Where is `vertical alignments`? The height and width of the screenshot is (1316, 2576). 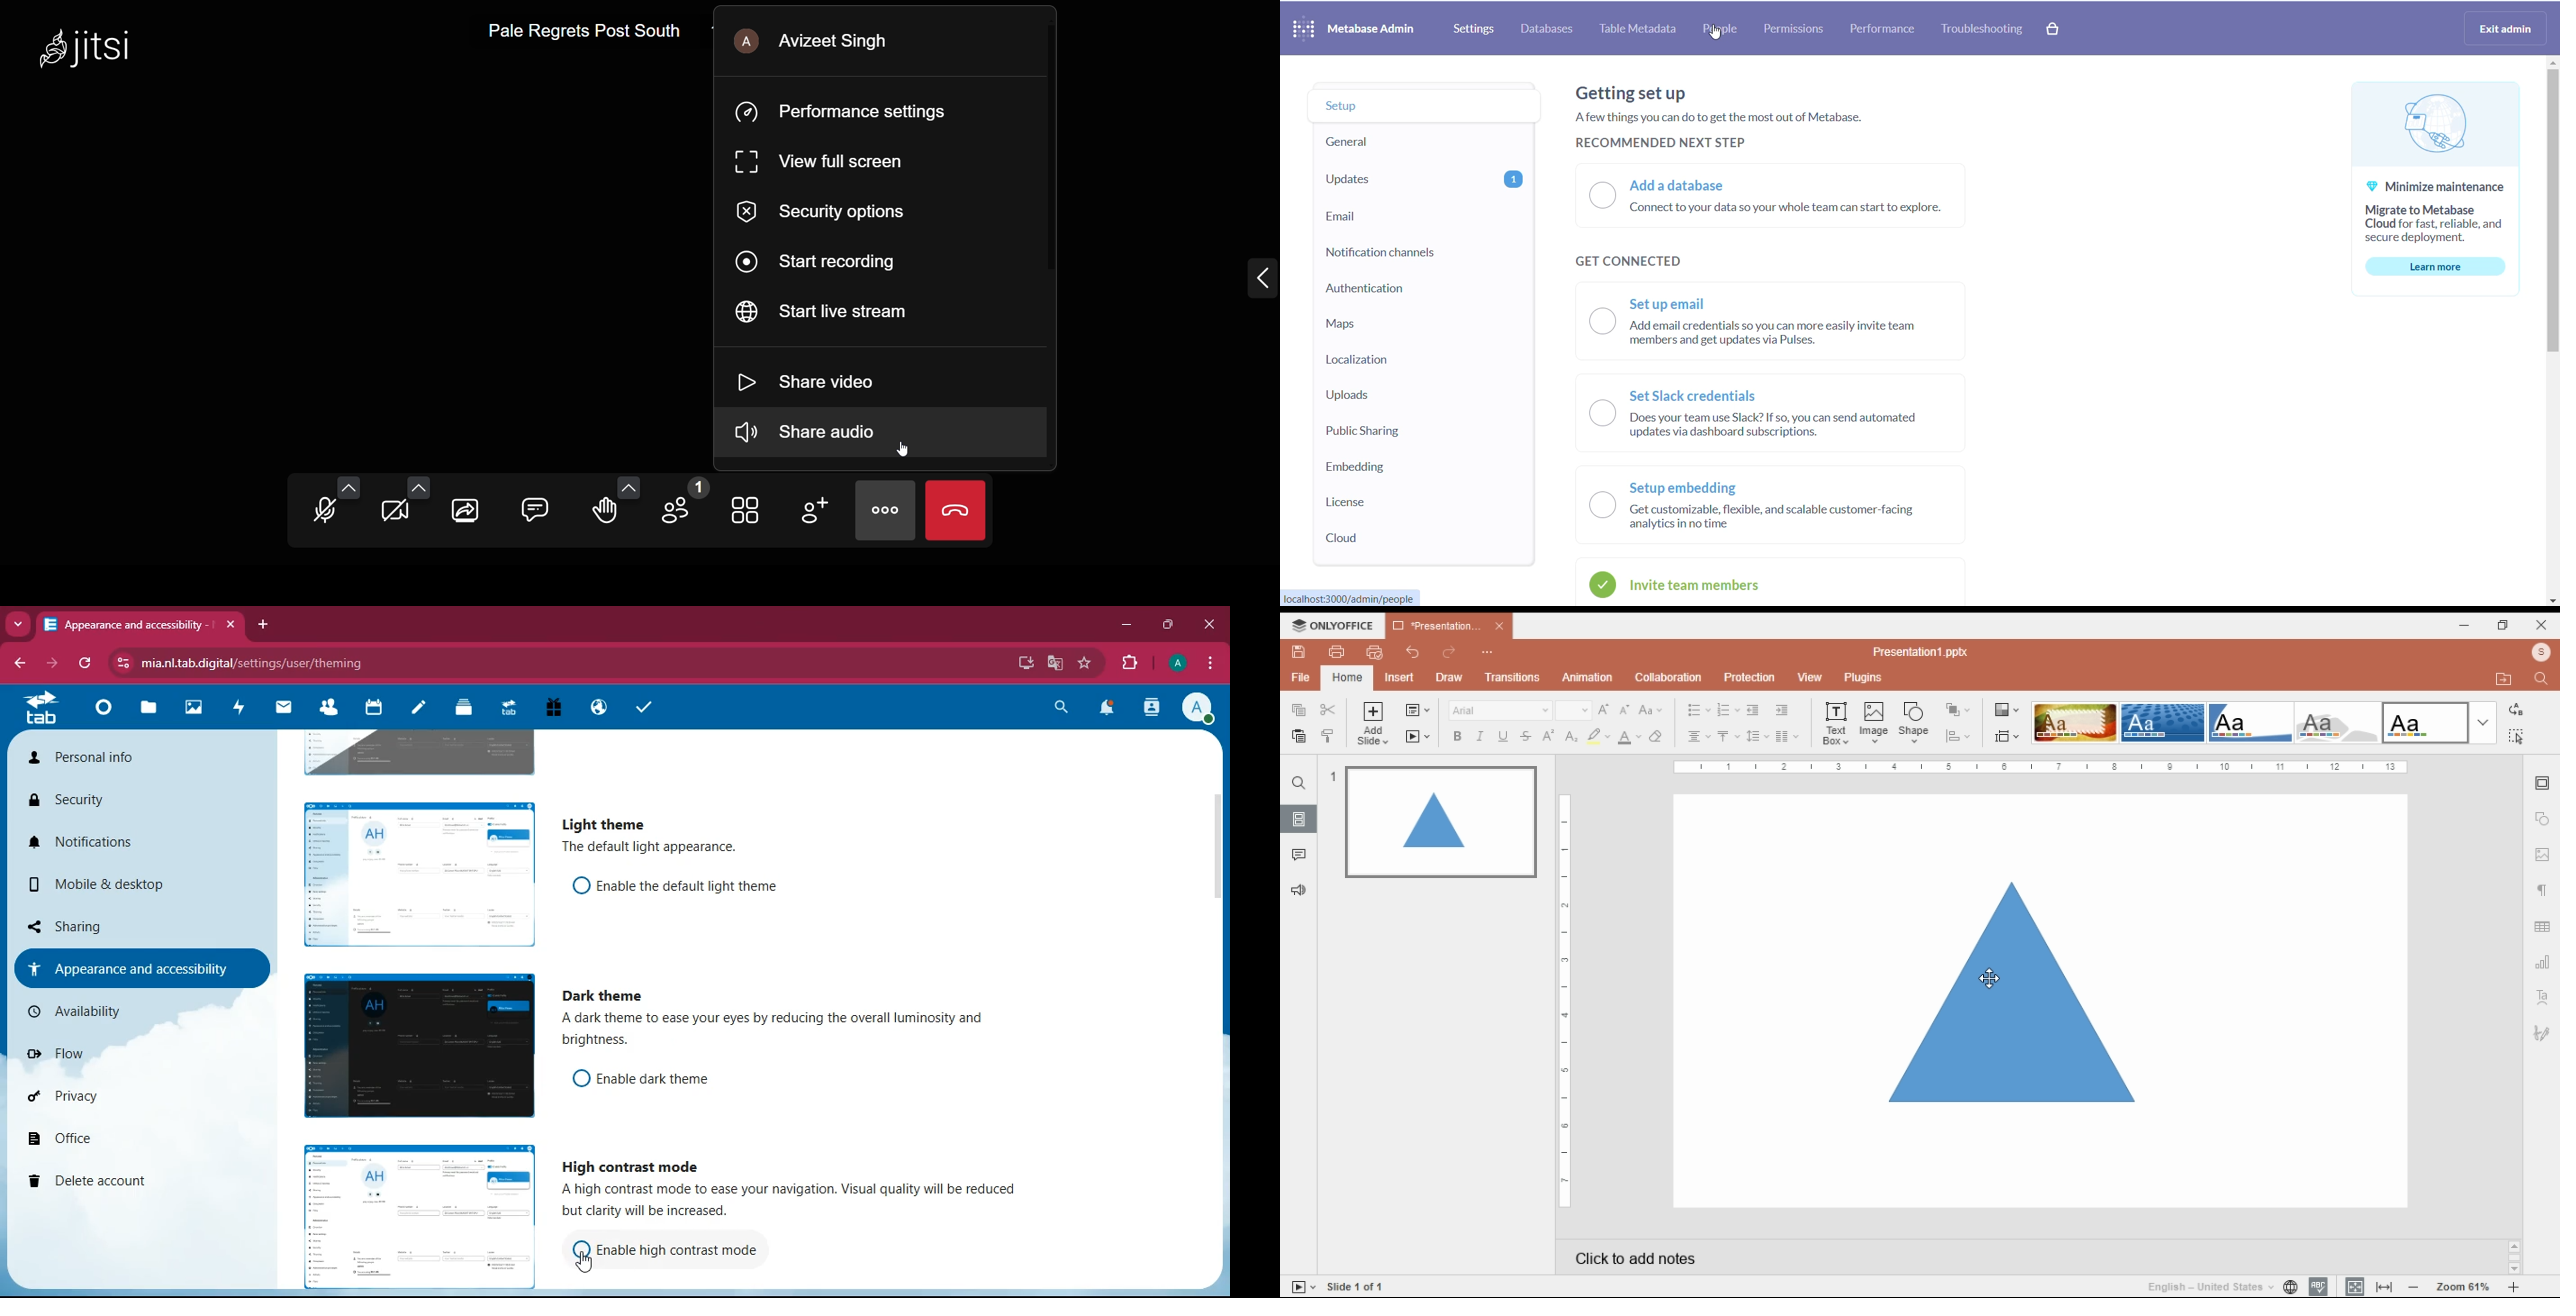
vertical alignments is located at coordinates (1728, 735).